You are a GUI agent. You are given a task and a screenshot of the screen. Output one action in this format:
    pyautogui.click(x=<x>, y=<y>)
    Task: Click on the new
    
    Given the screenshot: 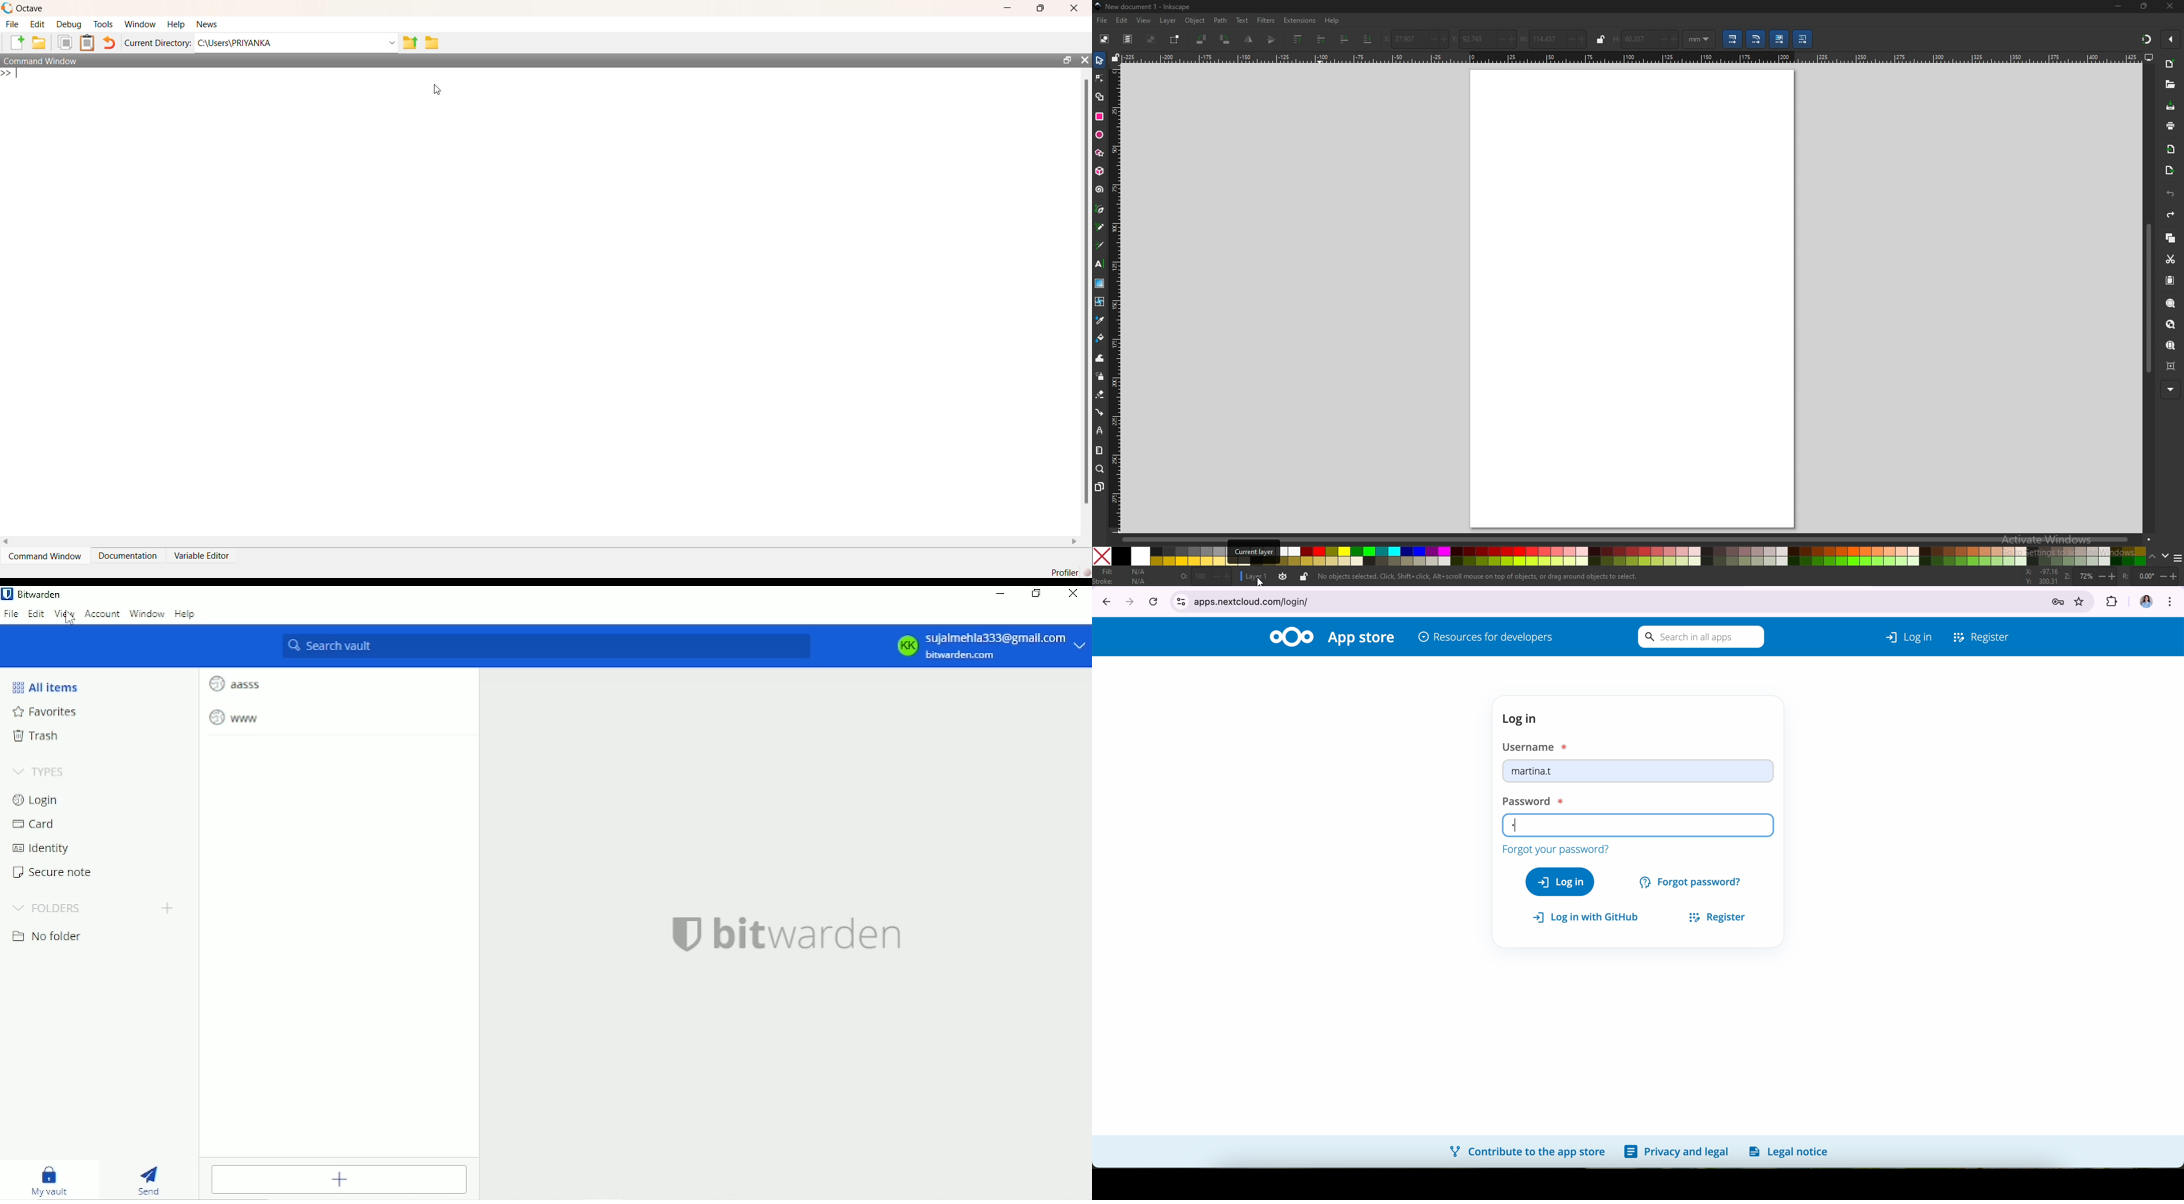 What is the action you would take?
    pyautogui.click(x=2170, y=64)
    